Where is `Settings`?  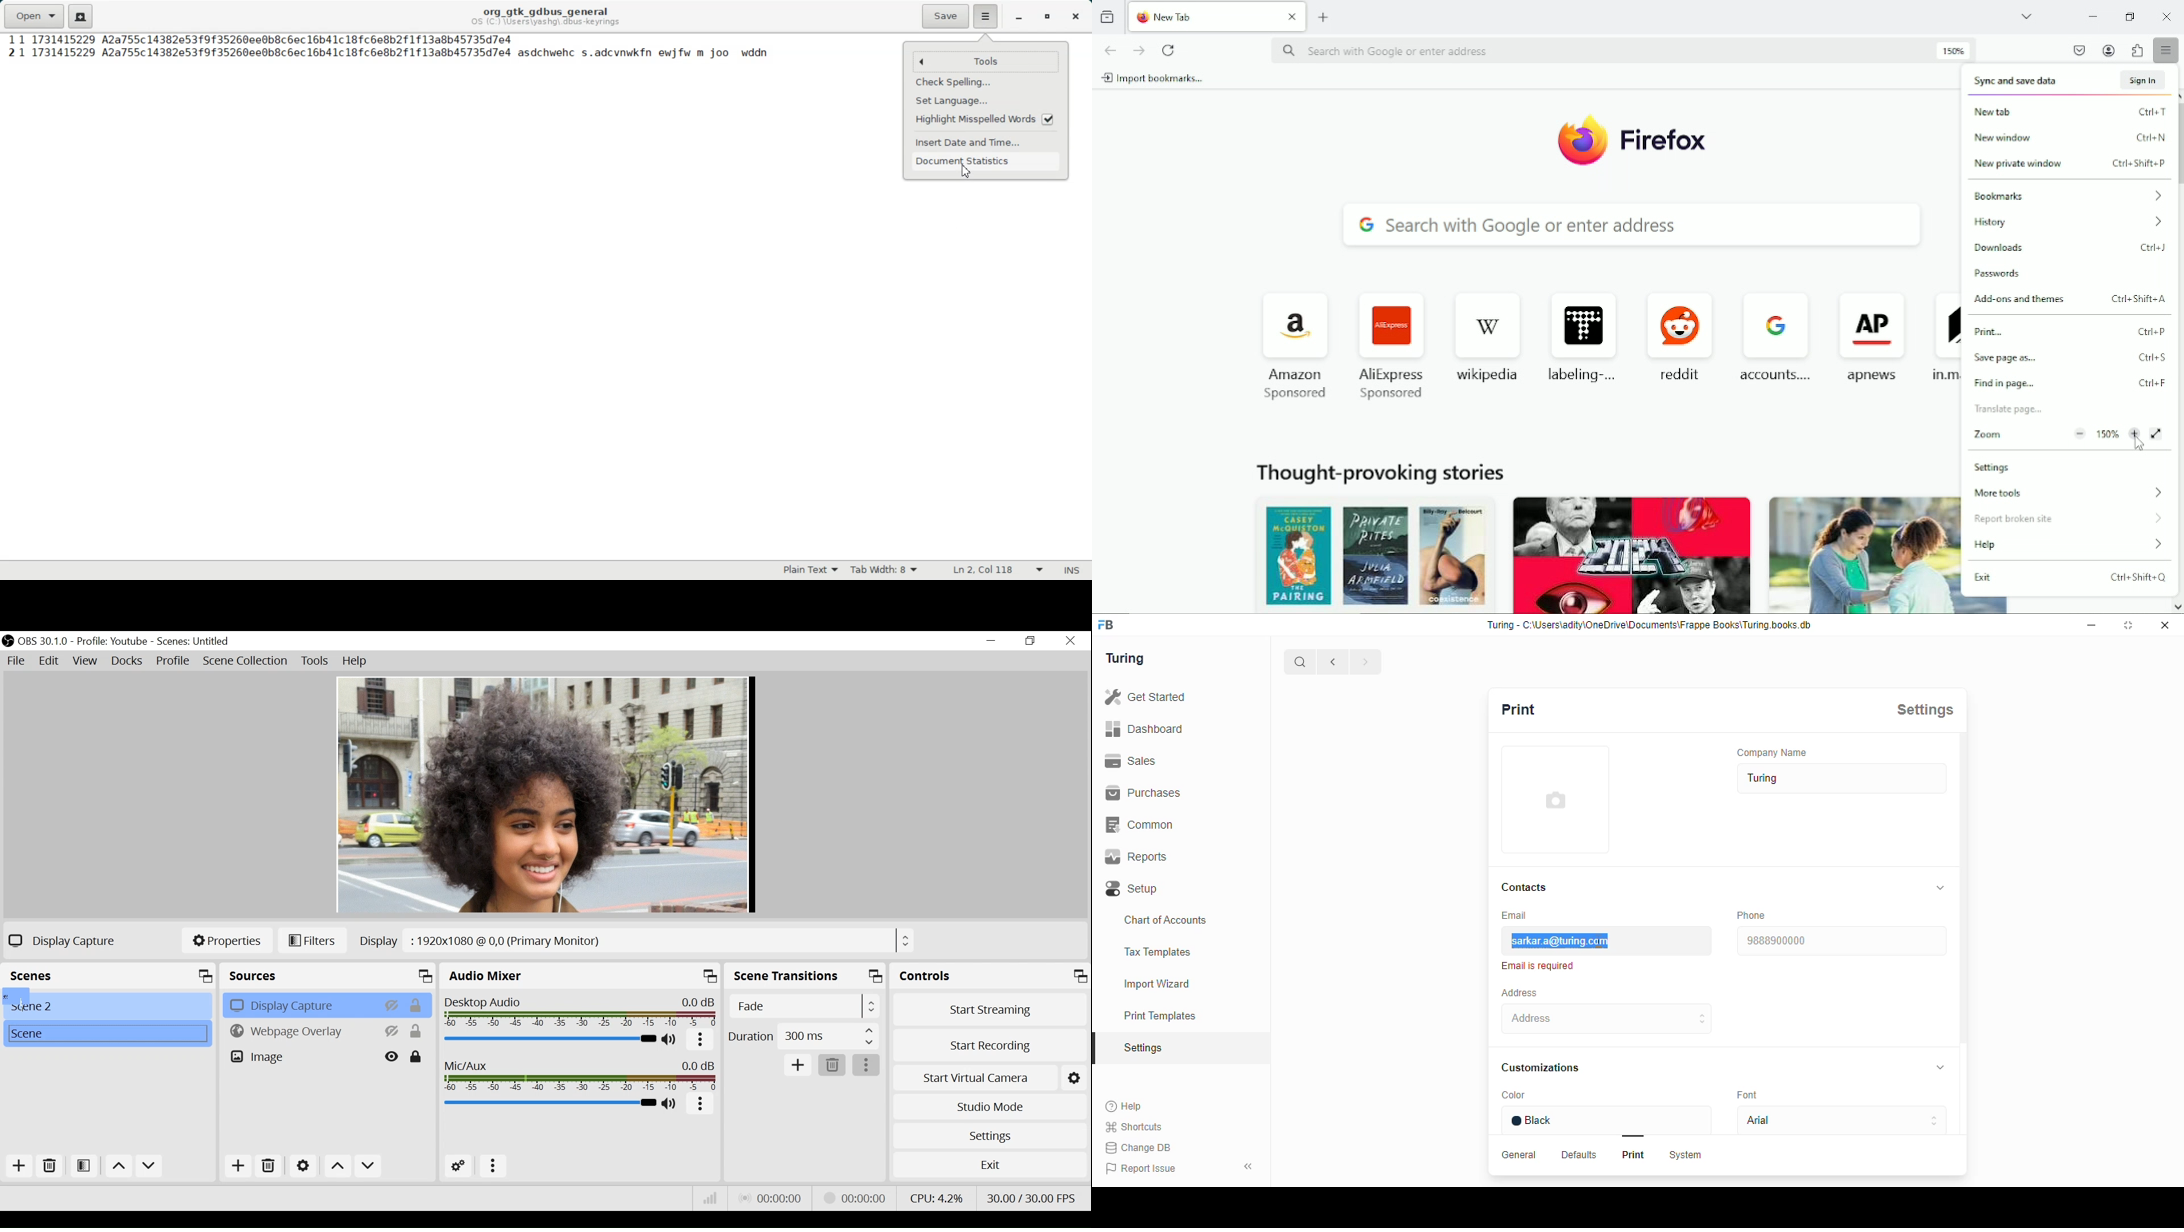 Settings is located at coordinates (1074, 1078).